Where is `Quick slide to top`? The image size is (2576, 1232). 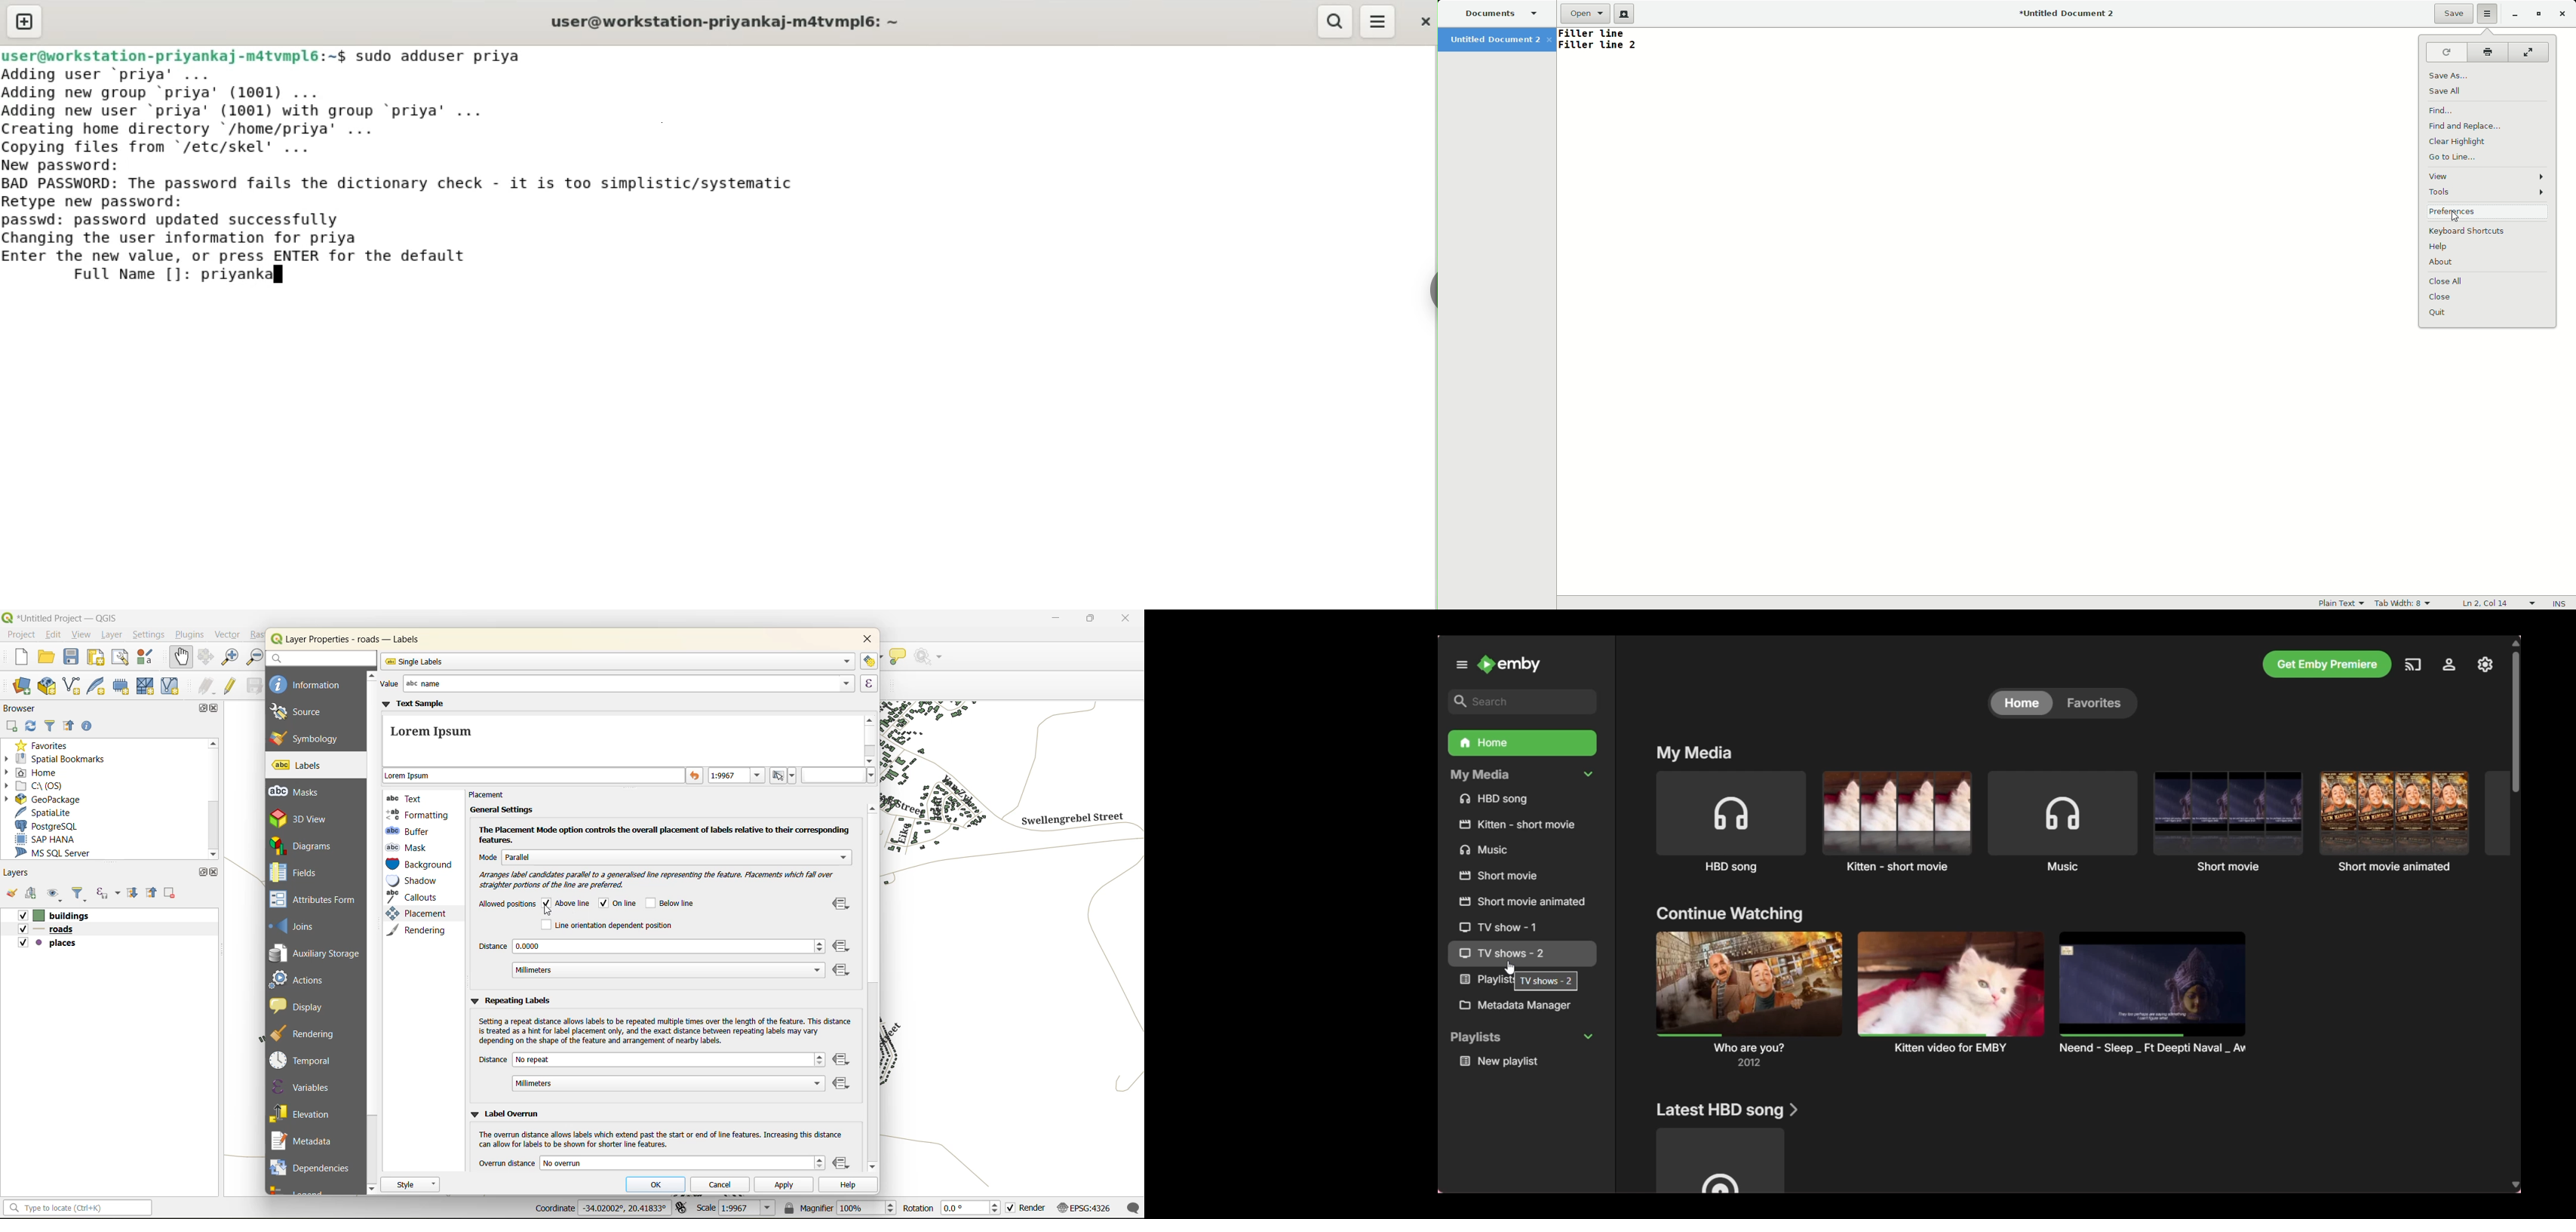
Quick slide to top is located at coordinates (2516, 643).